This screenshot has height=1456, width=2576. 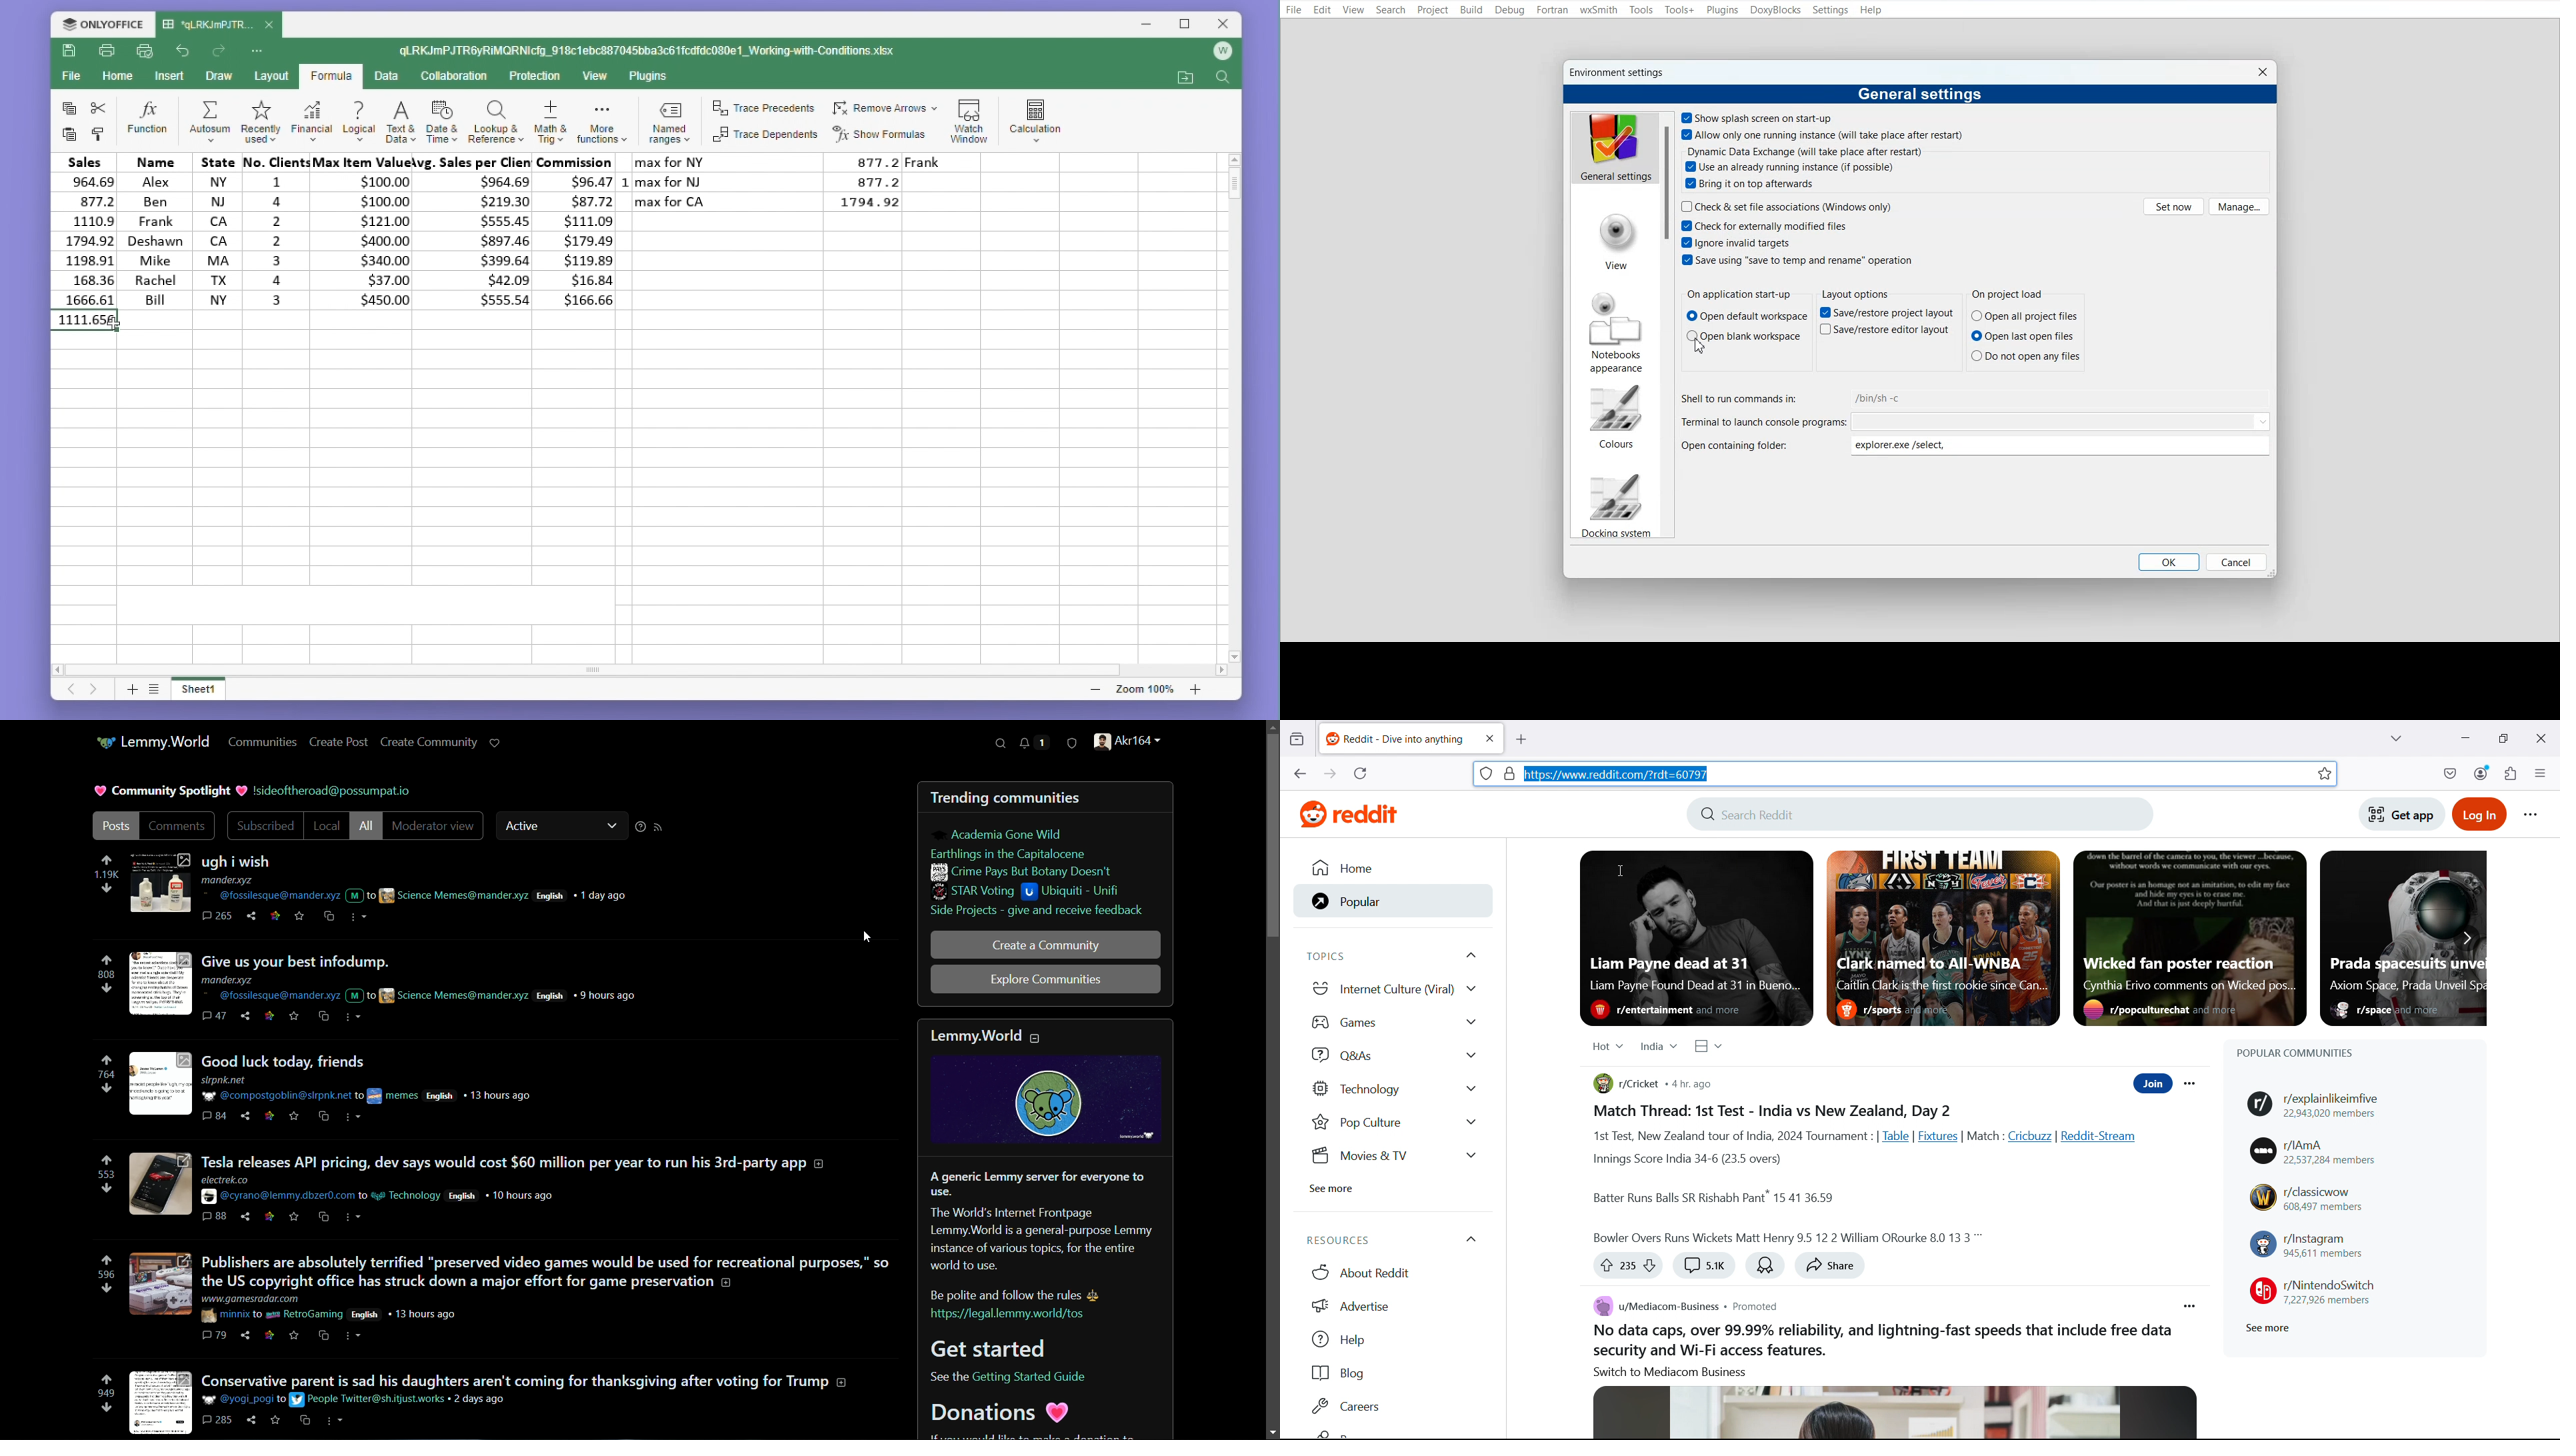 I want to click on link, so click(x=268, y=1117).